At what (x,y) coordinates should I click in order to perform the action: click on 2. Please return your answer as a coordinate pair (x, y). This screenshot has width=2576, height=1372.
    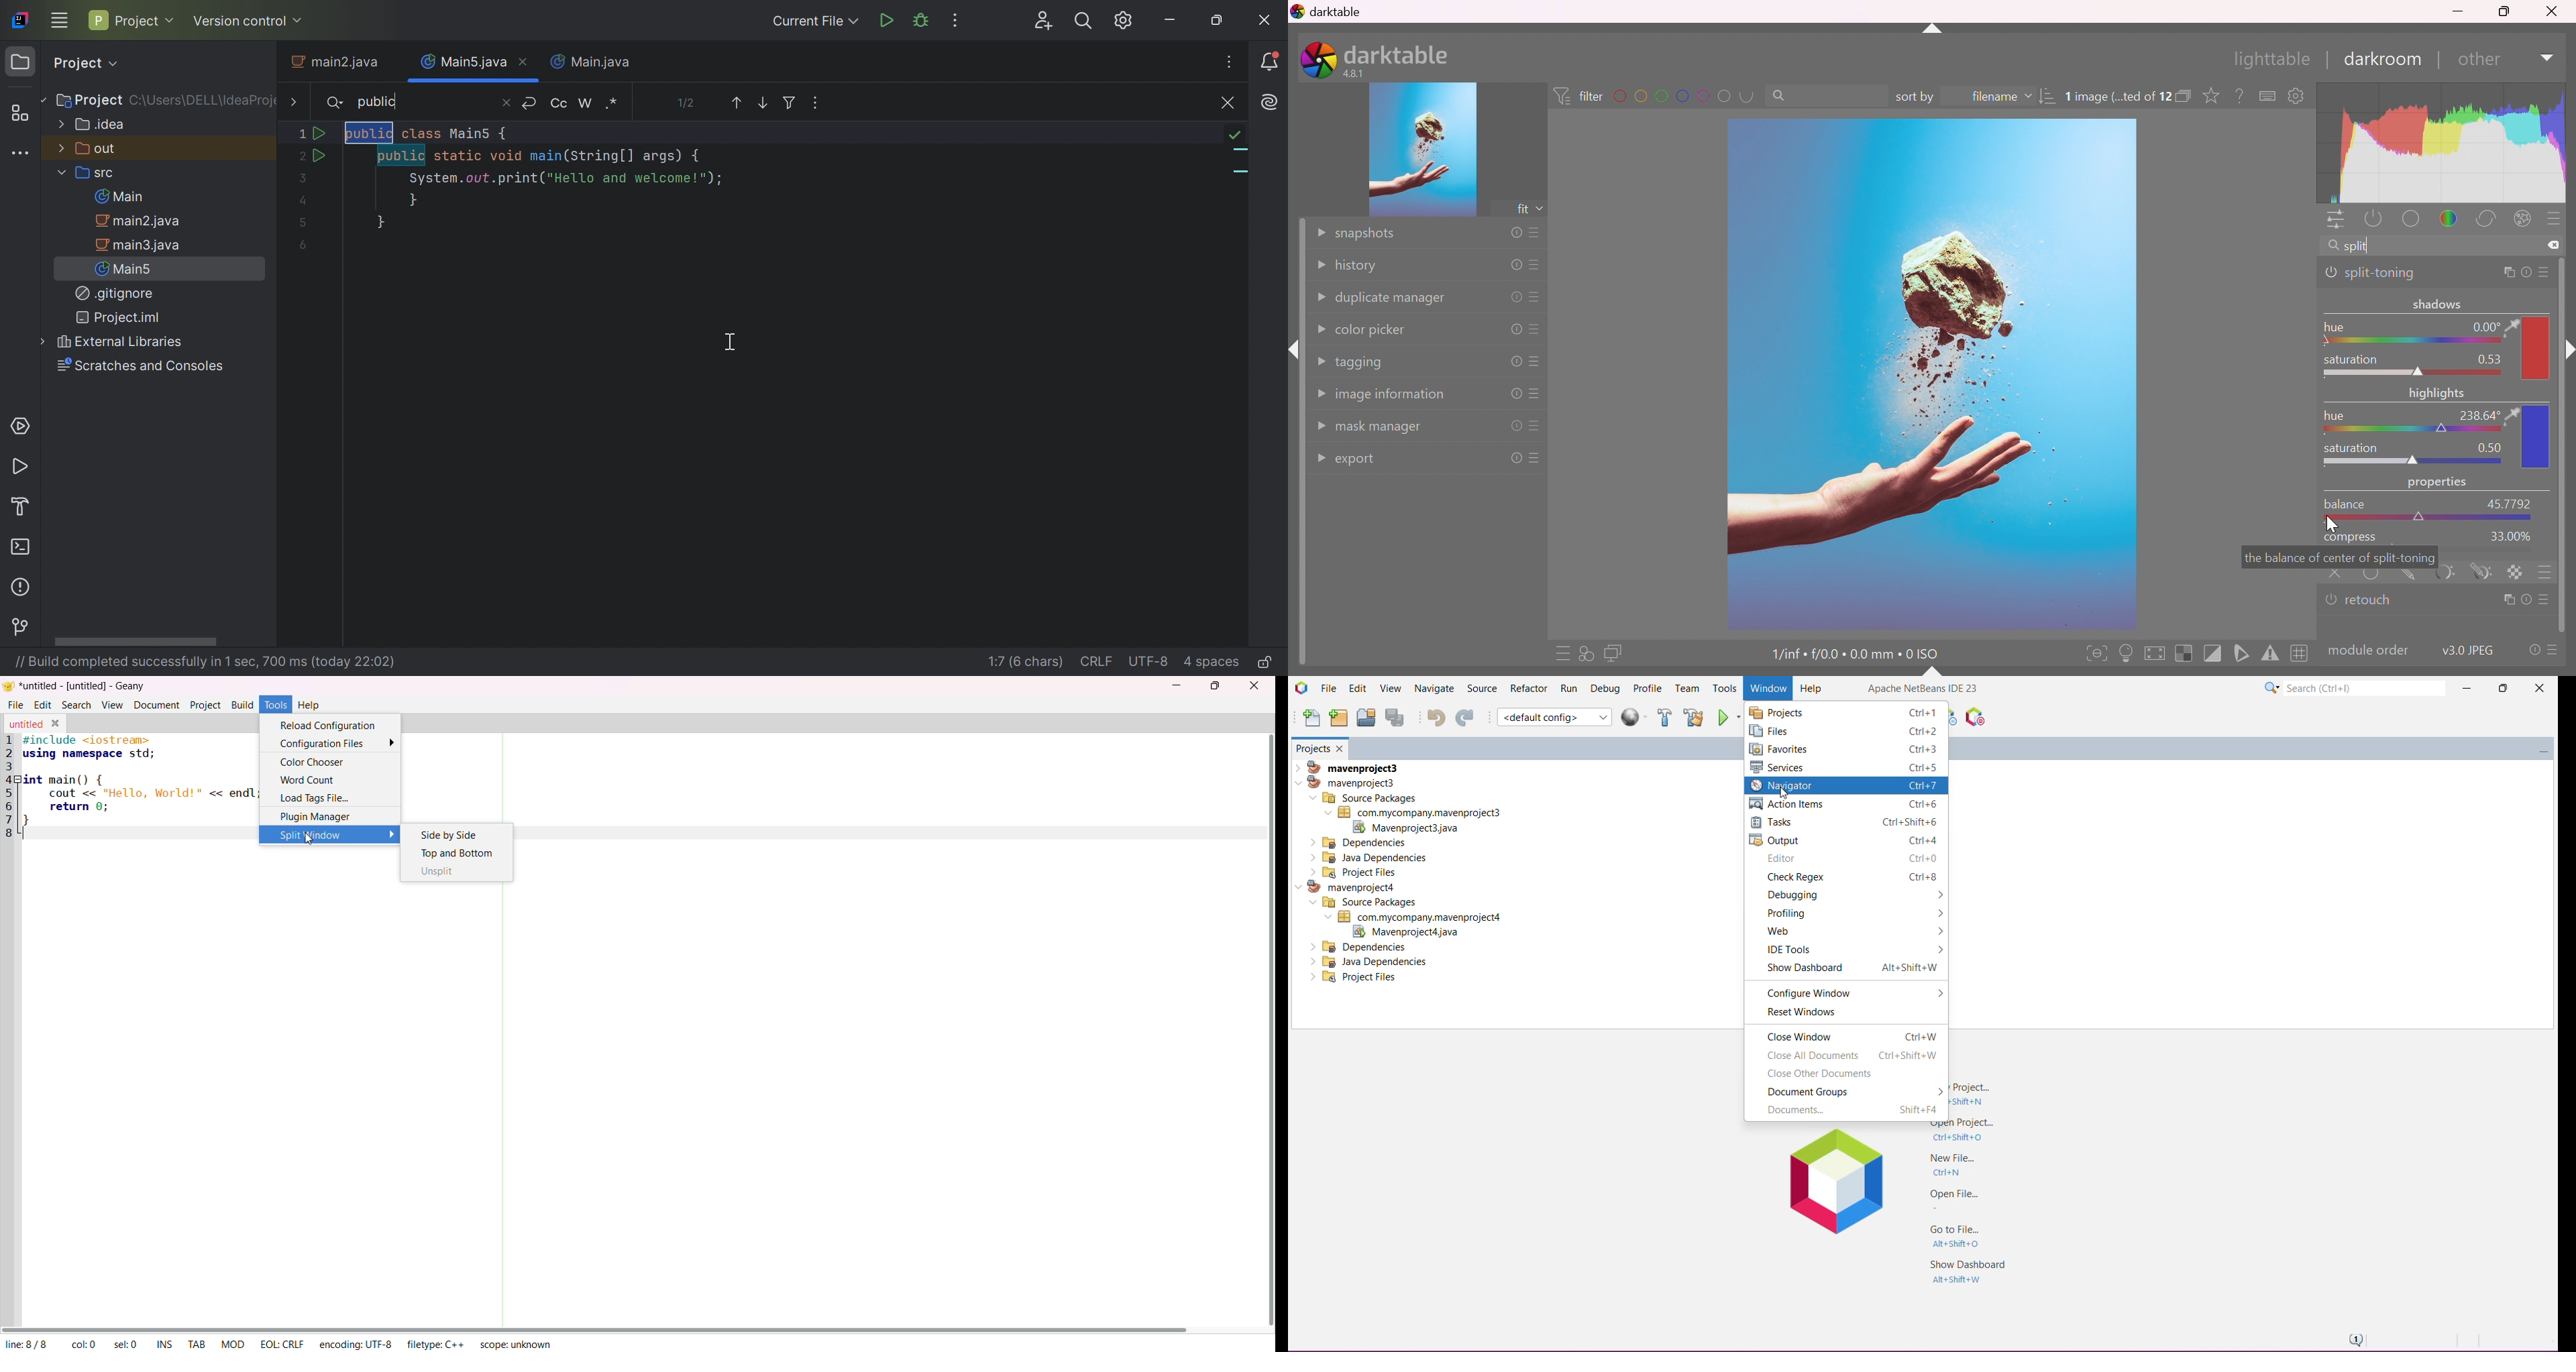
    Looking at the image, I should click on (302, 156).